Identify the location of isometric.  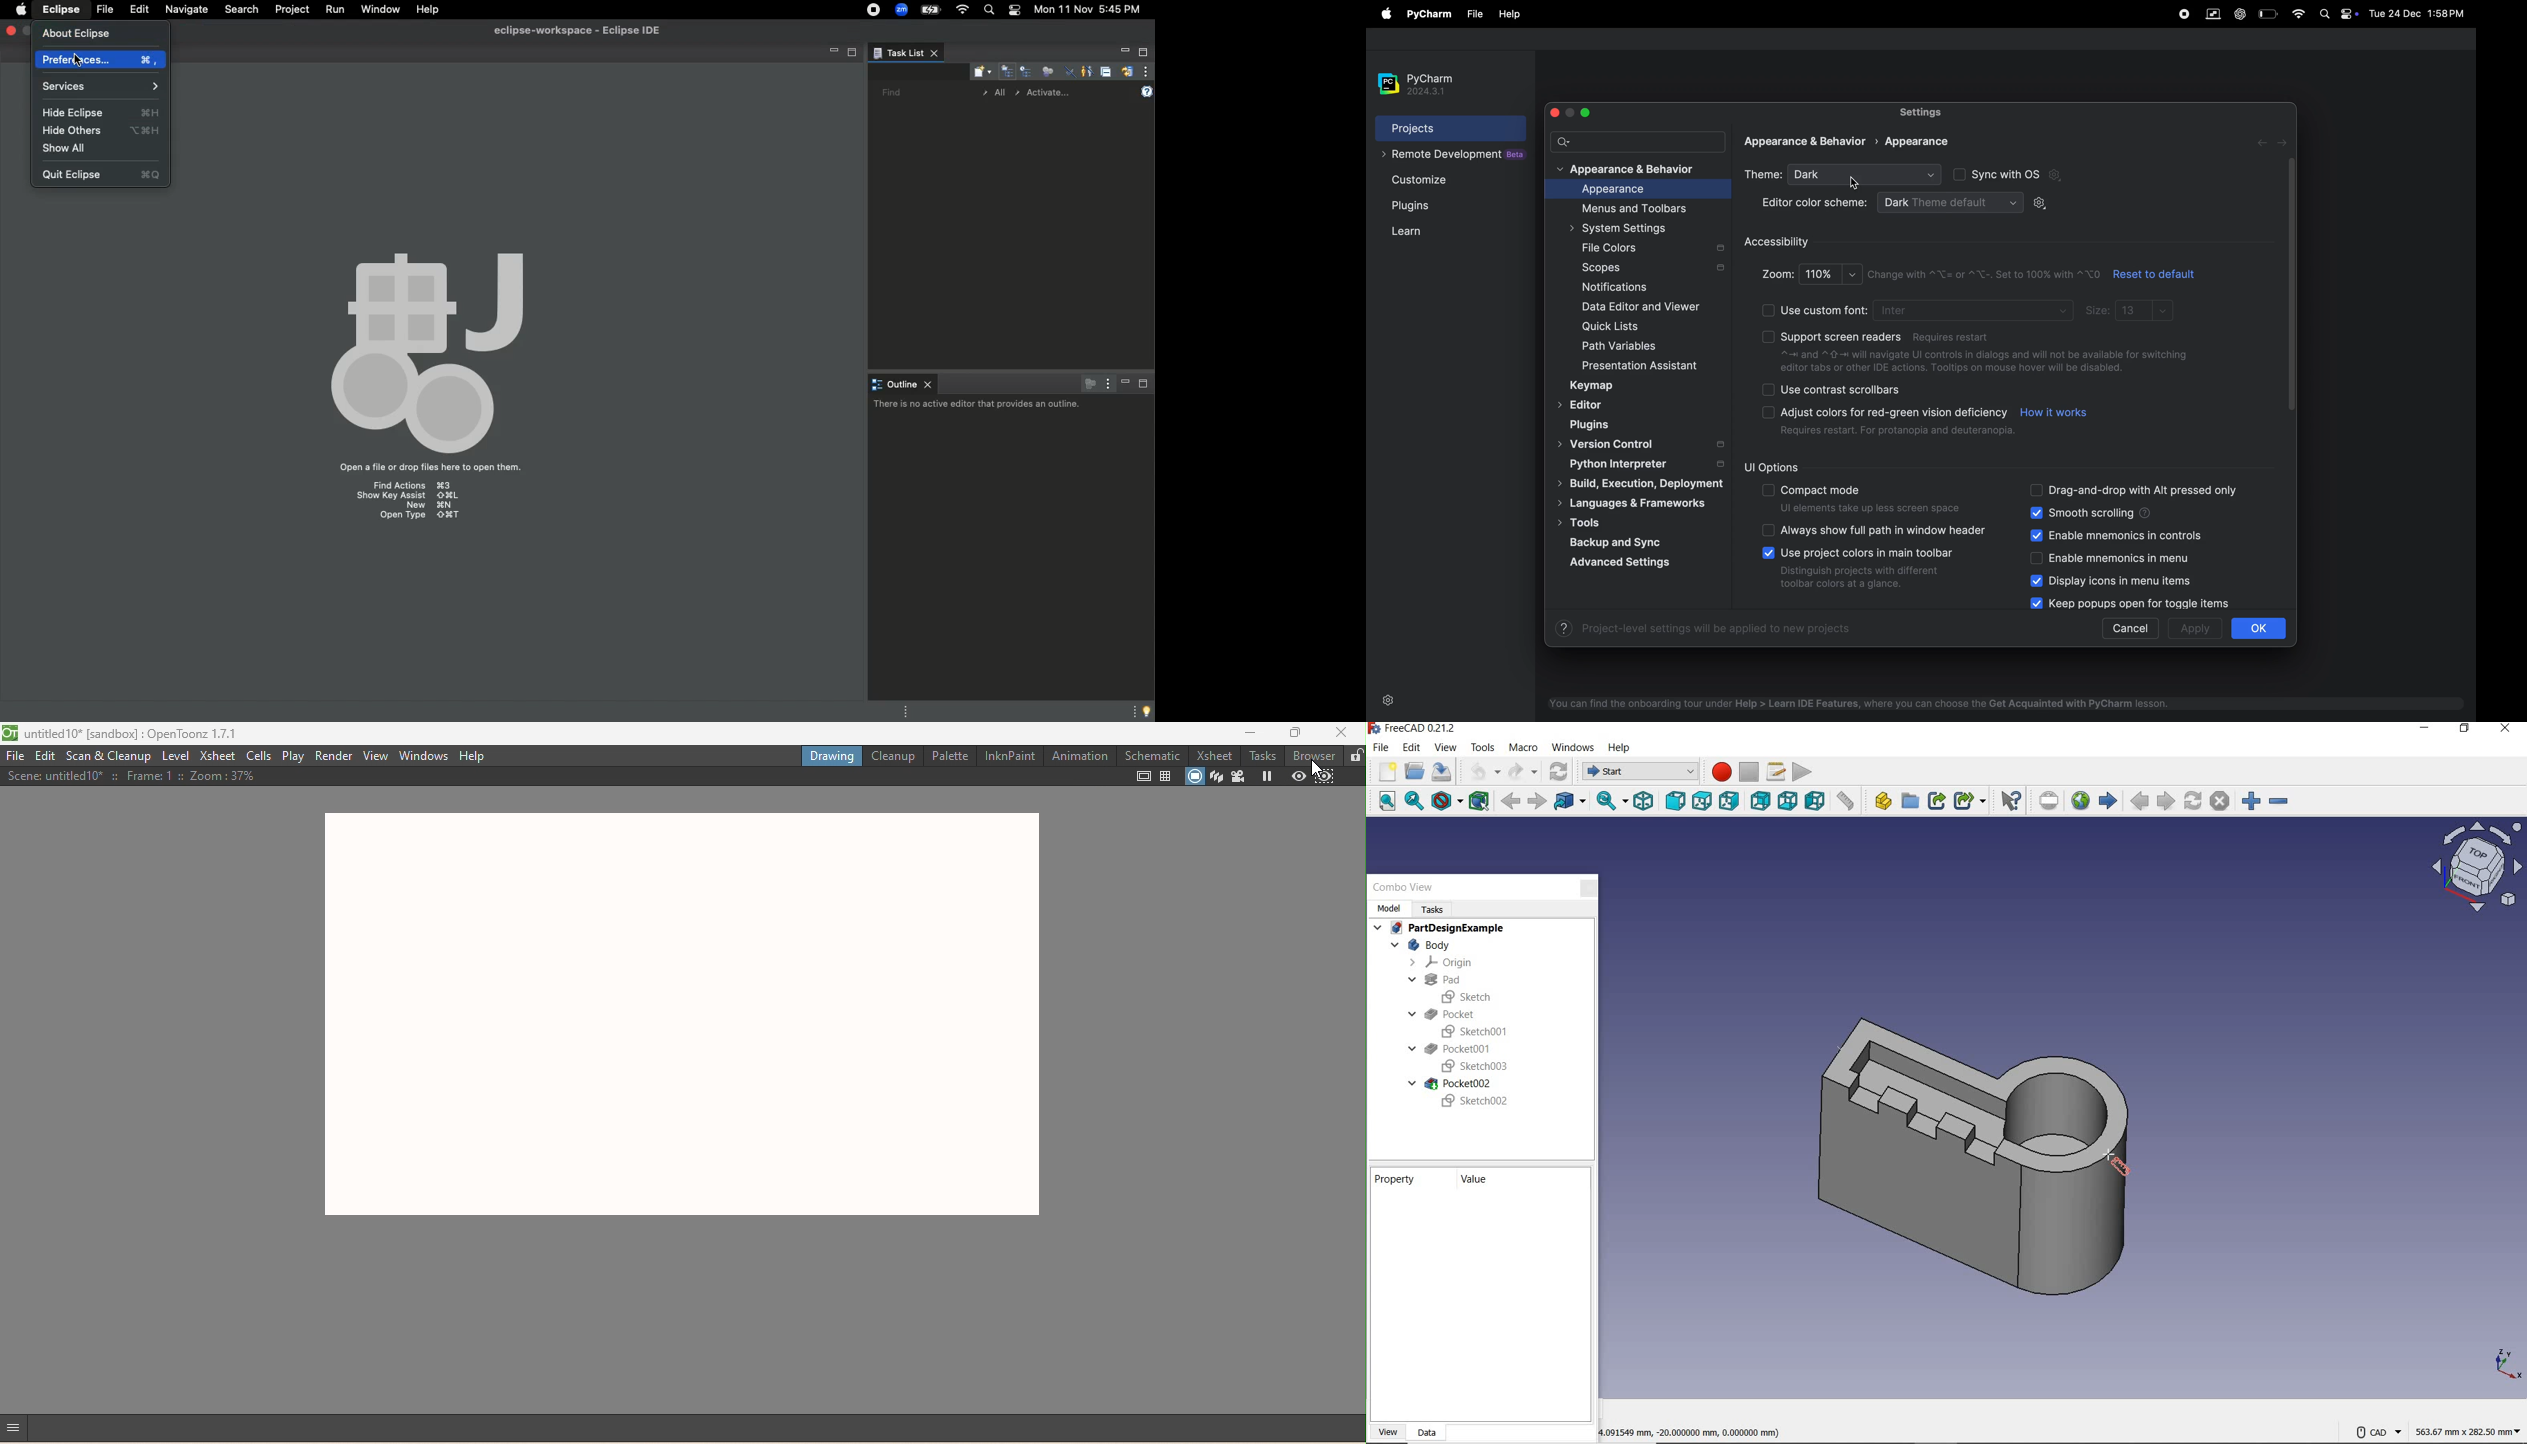
(1645, 802).